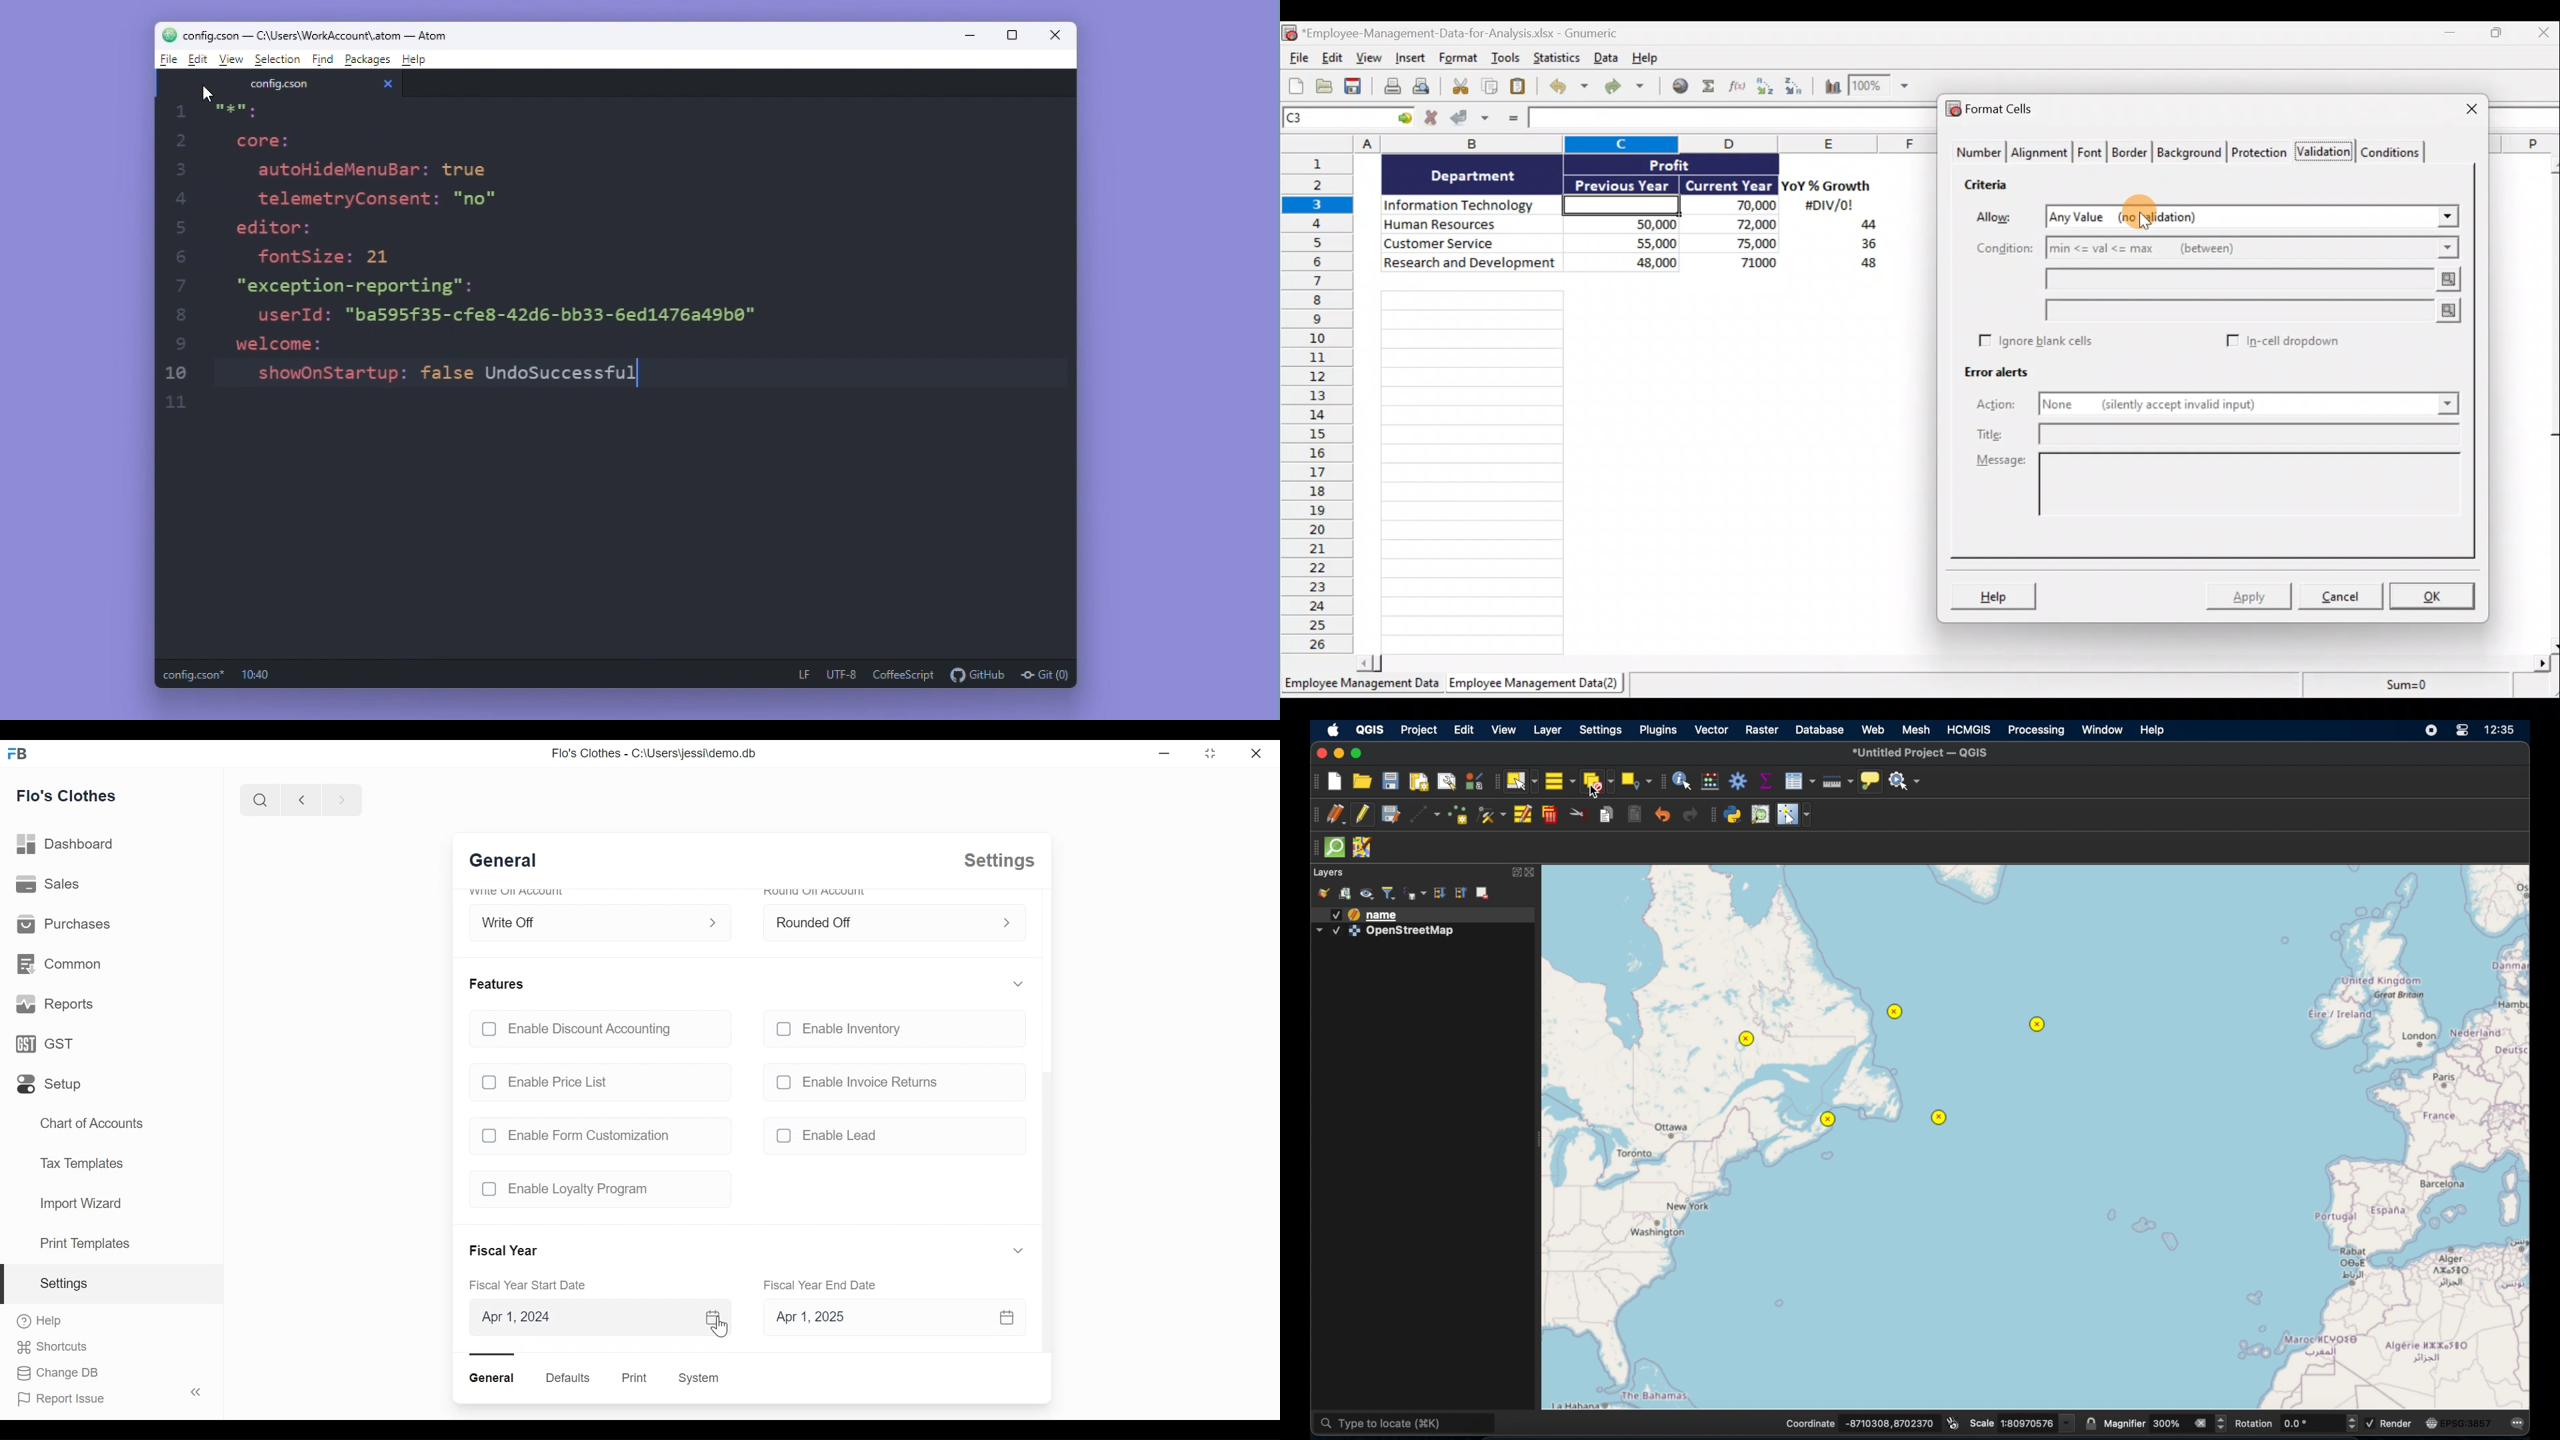 The height and width of the screenshot is (1456, 2576). I want to click on Tax Templates, so click(81, 1163).